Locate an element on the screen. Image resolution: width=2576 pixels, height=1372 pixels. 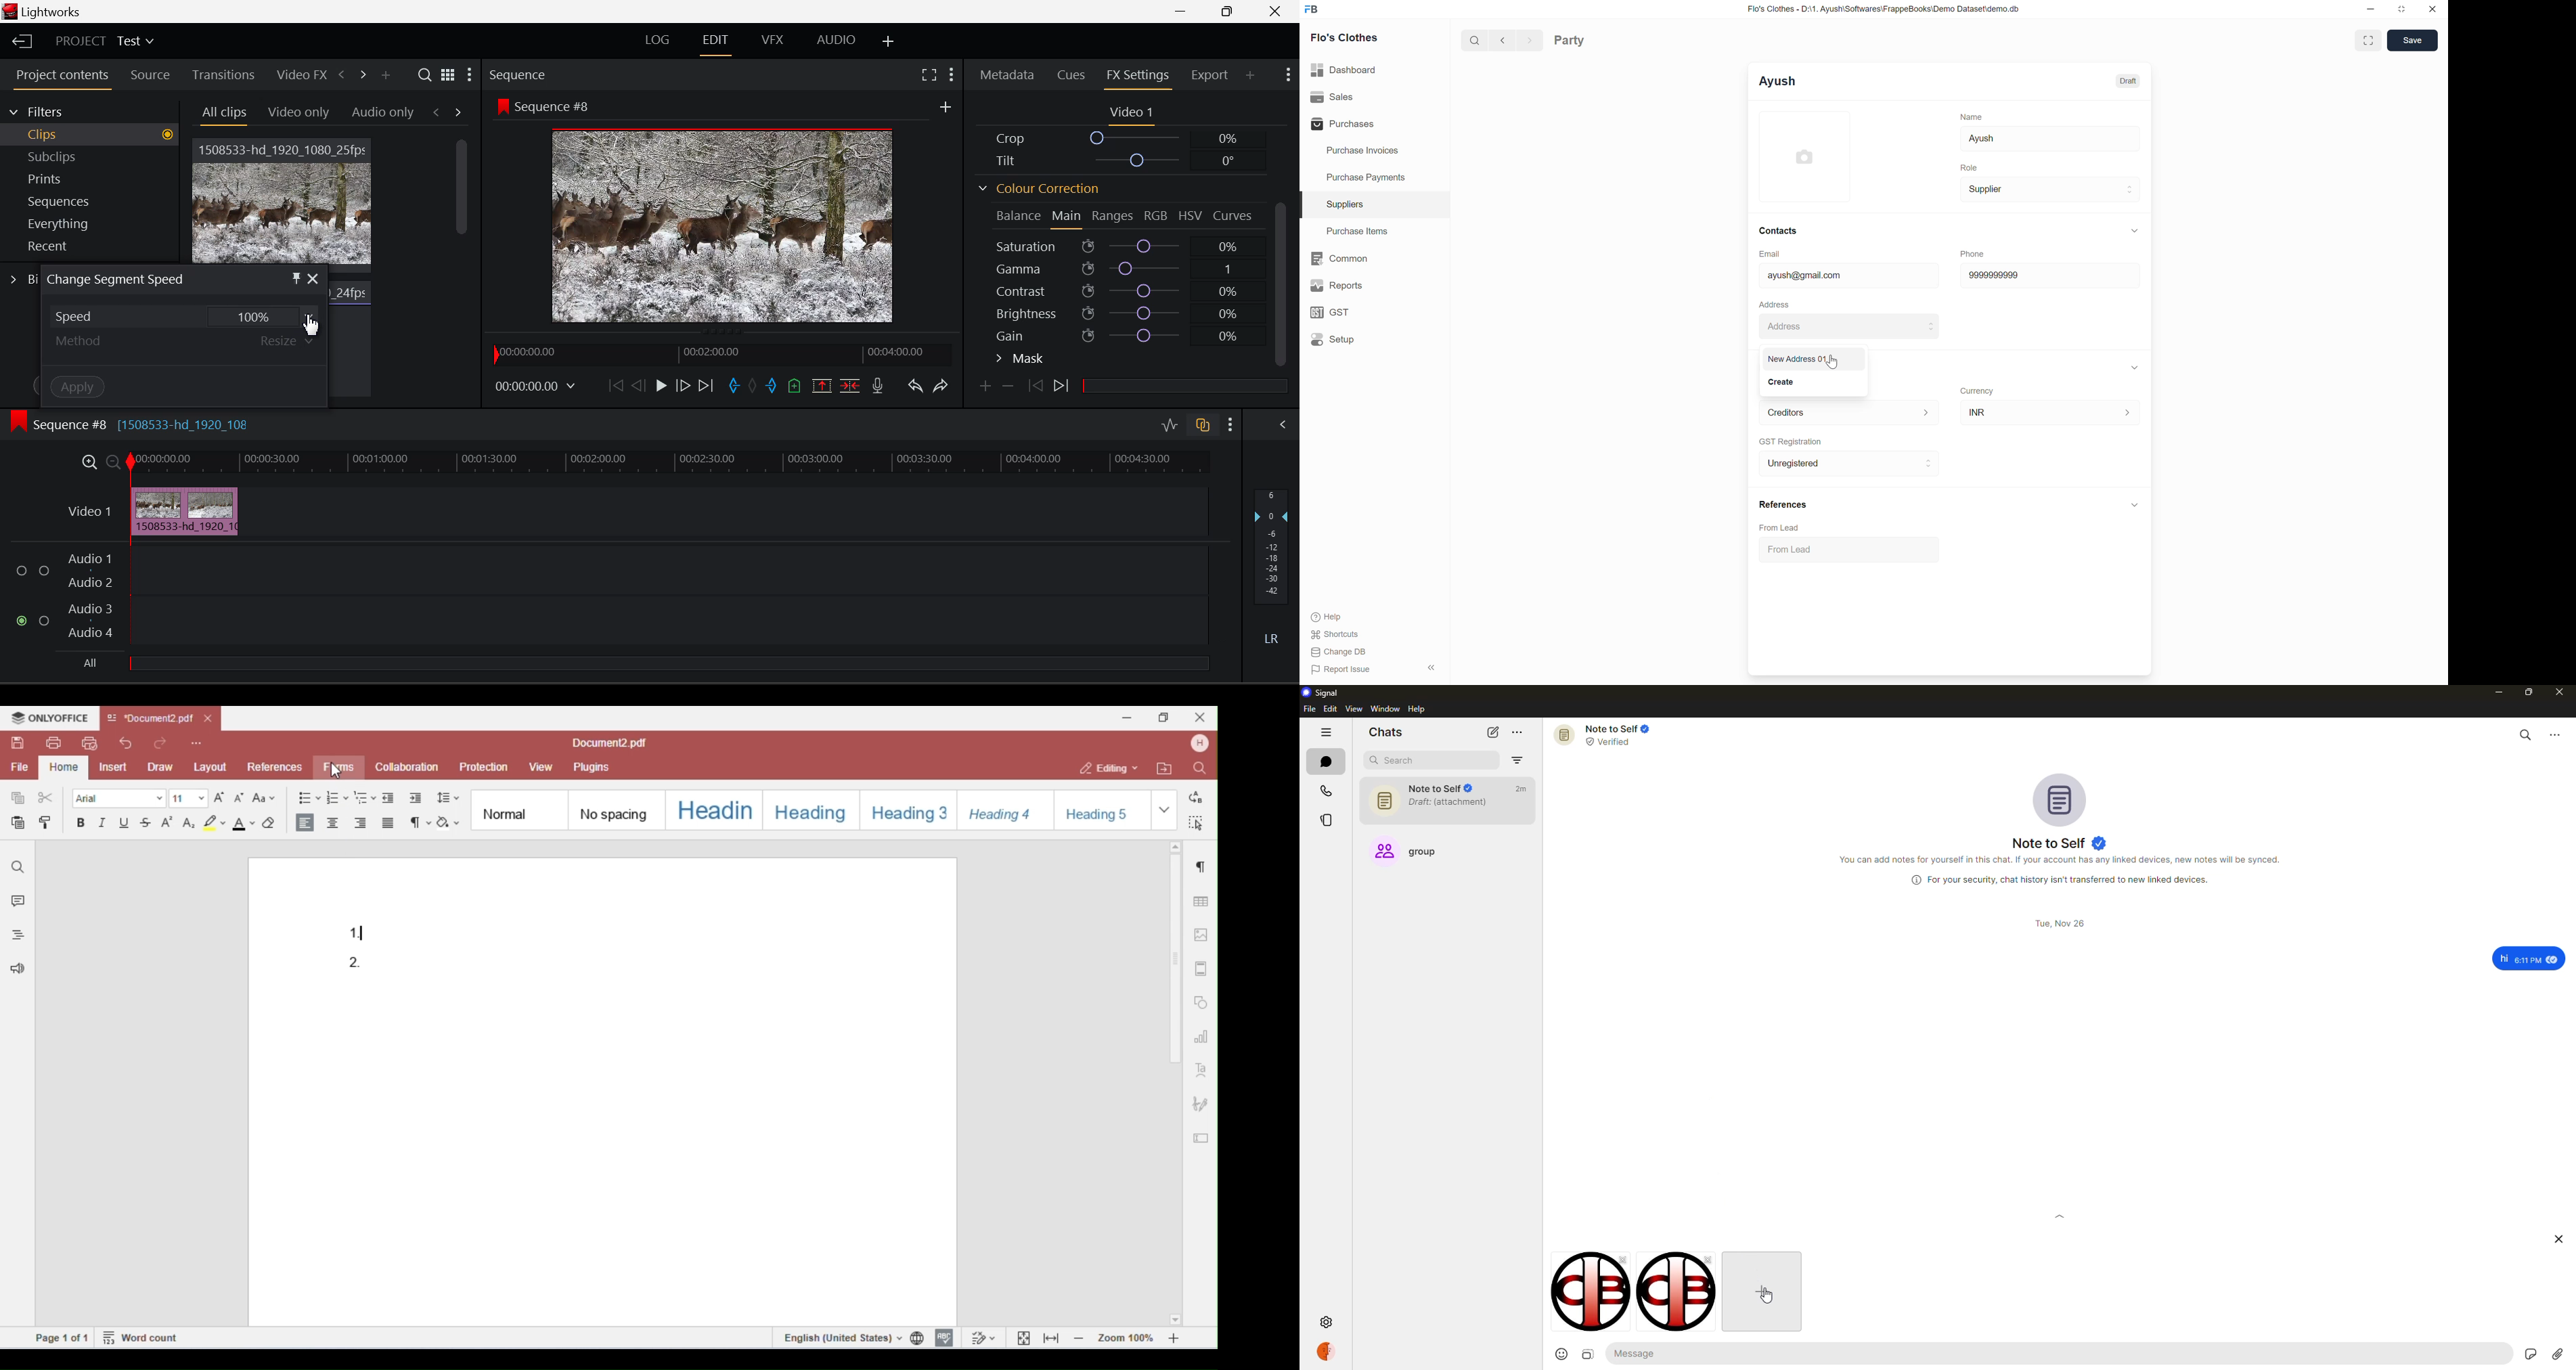
New Address 01  is located at coordinates (1811, 358).